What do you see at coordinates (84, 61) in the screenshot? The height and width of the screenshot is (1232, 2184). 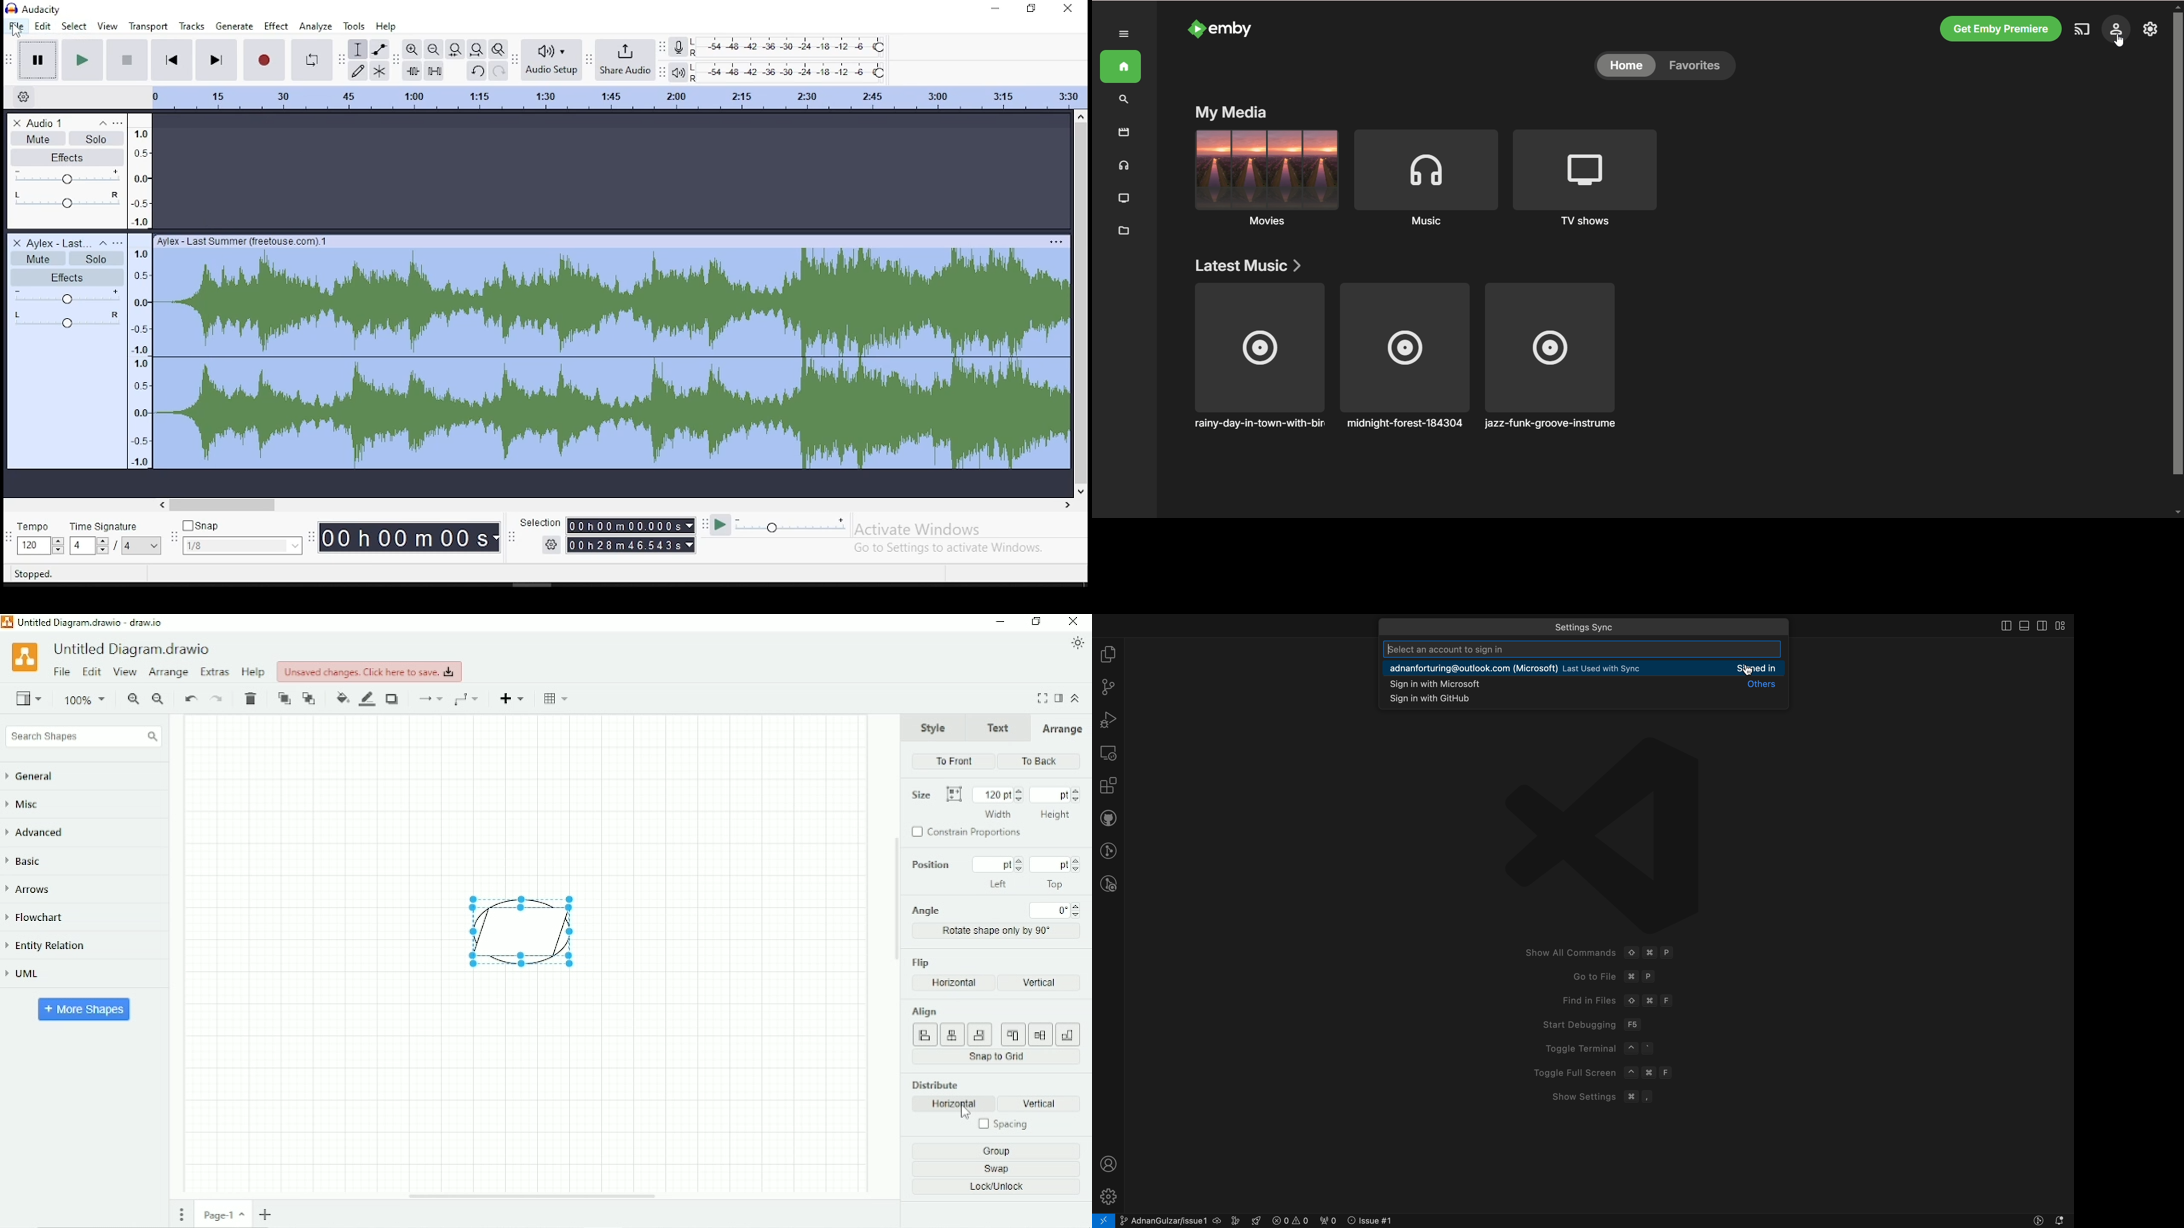 I see `play` at bounding box center [84, 61].